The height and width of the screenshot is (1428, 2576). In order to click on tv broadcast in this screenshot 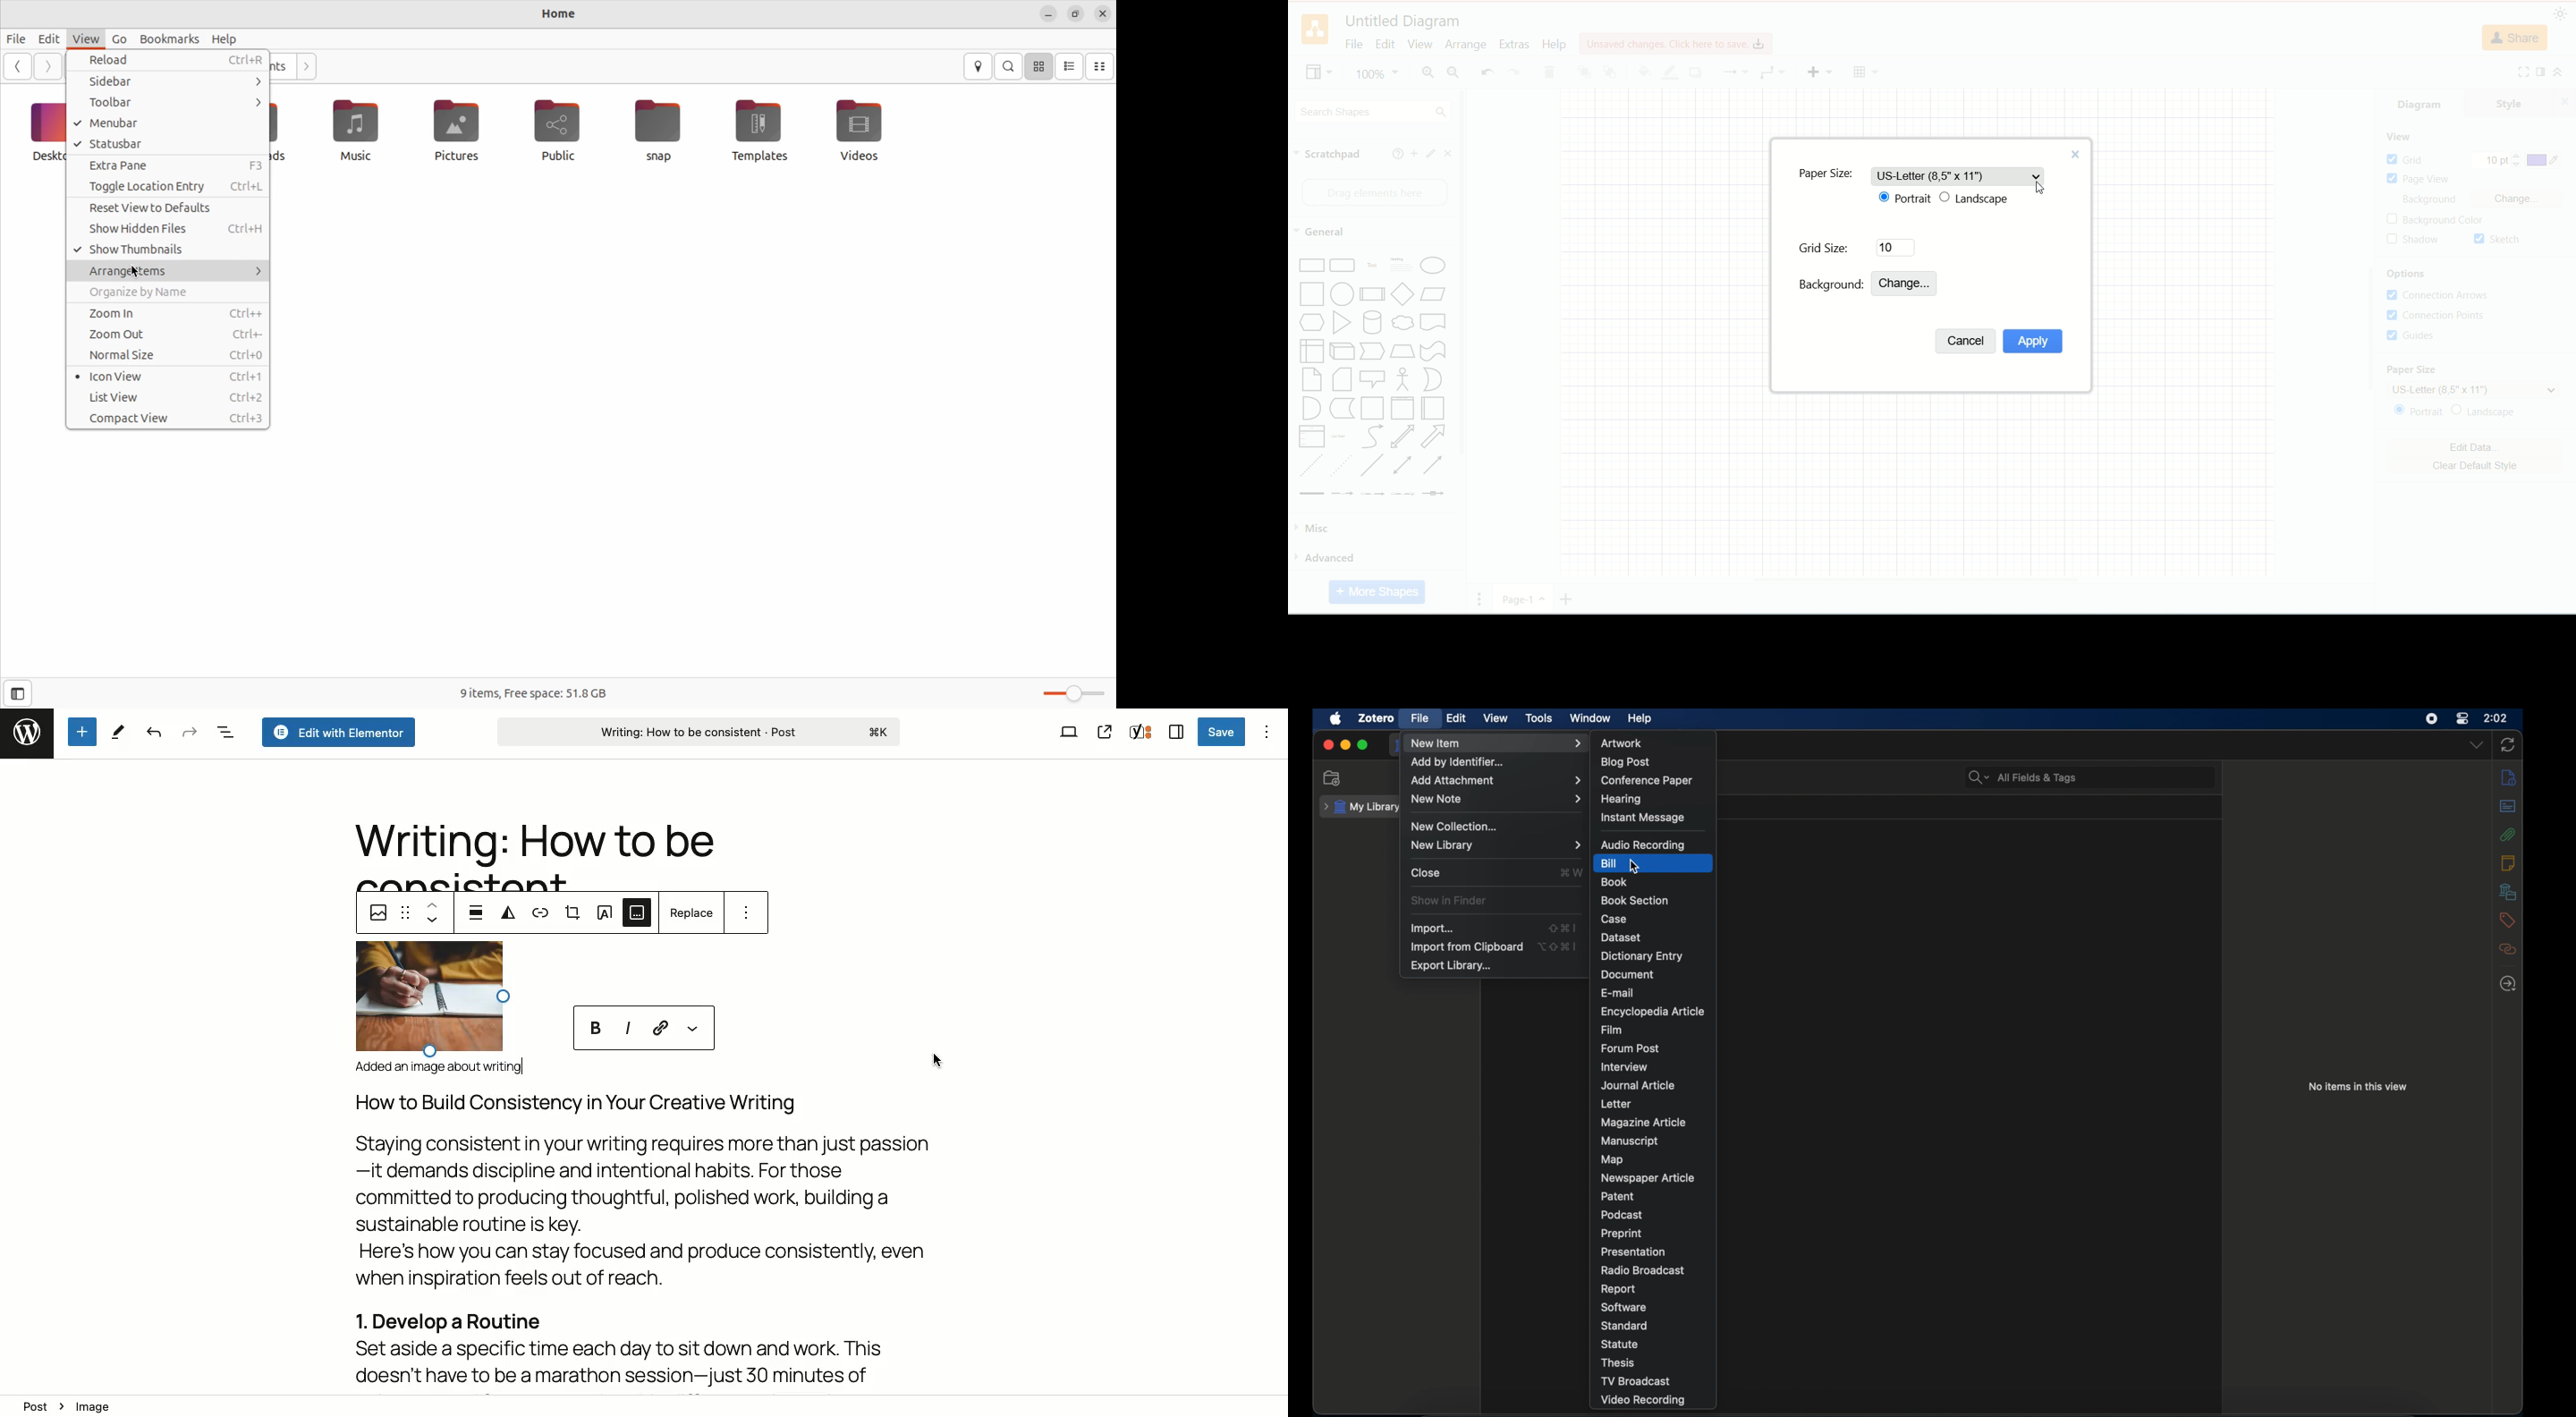, I will do `click(1636, 1381)`.